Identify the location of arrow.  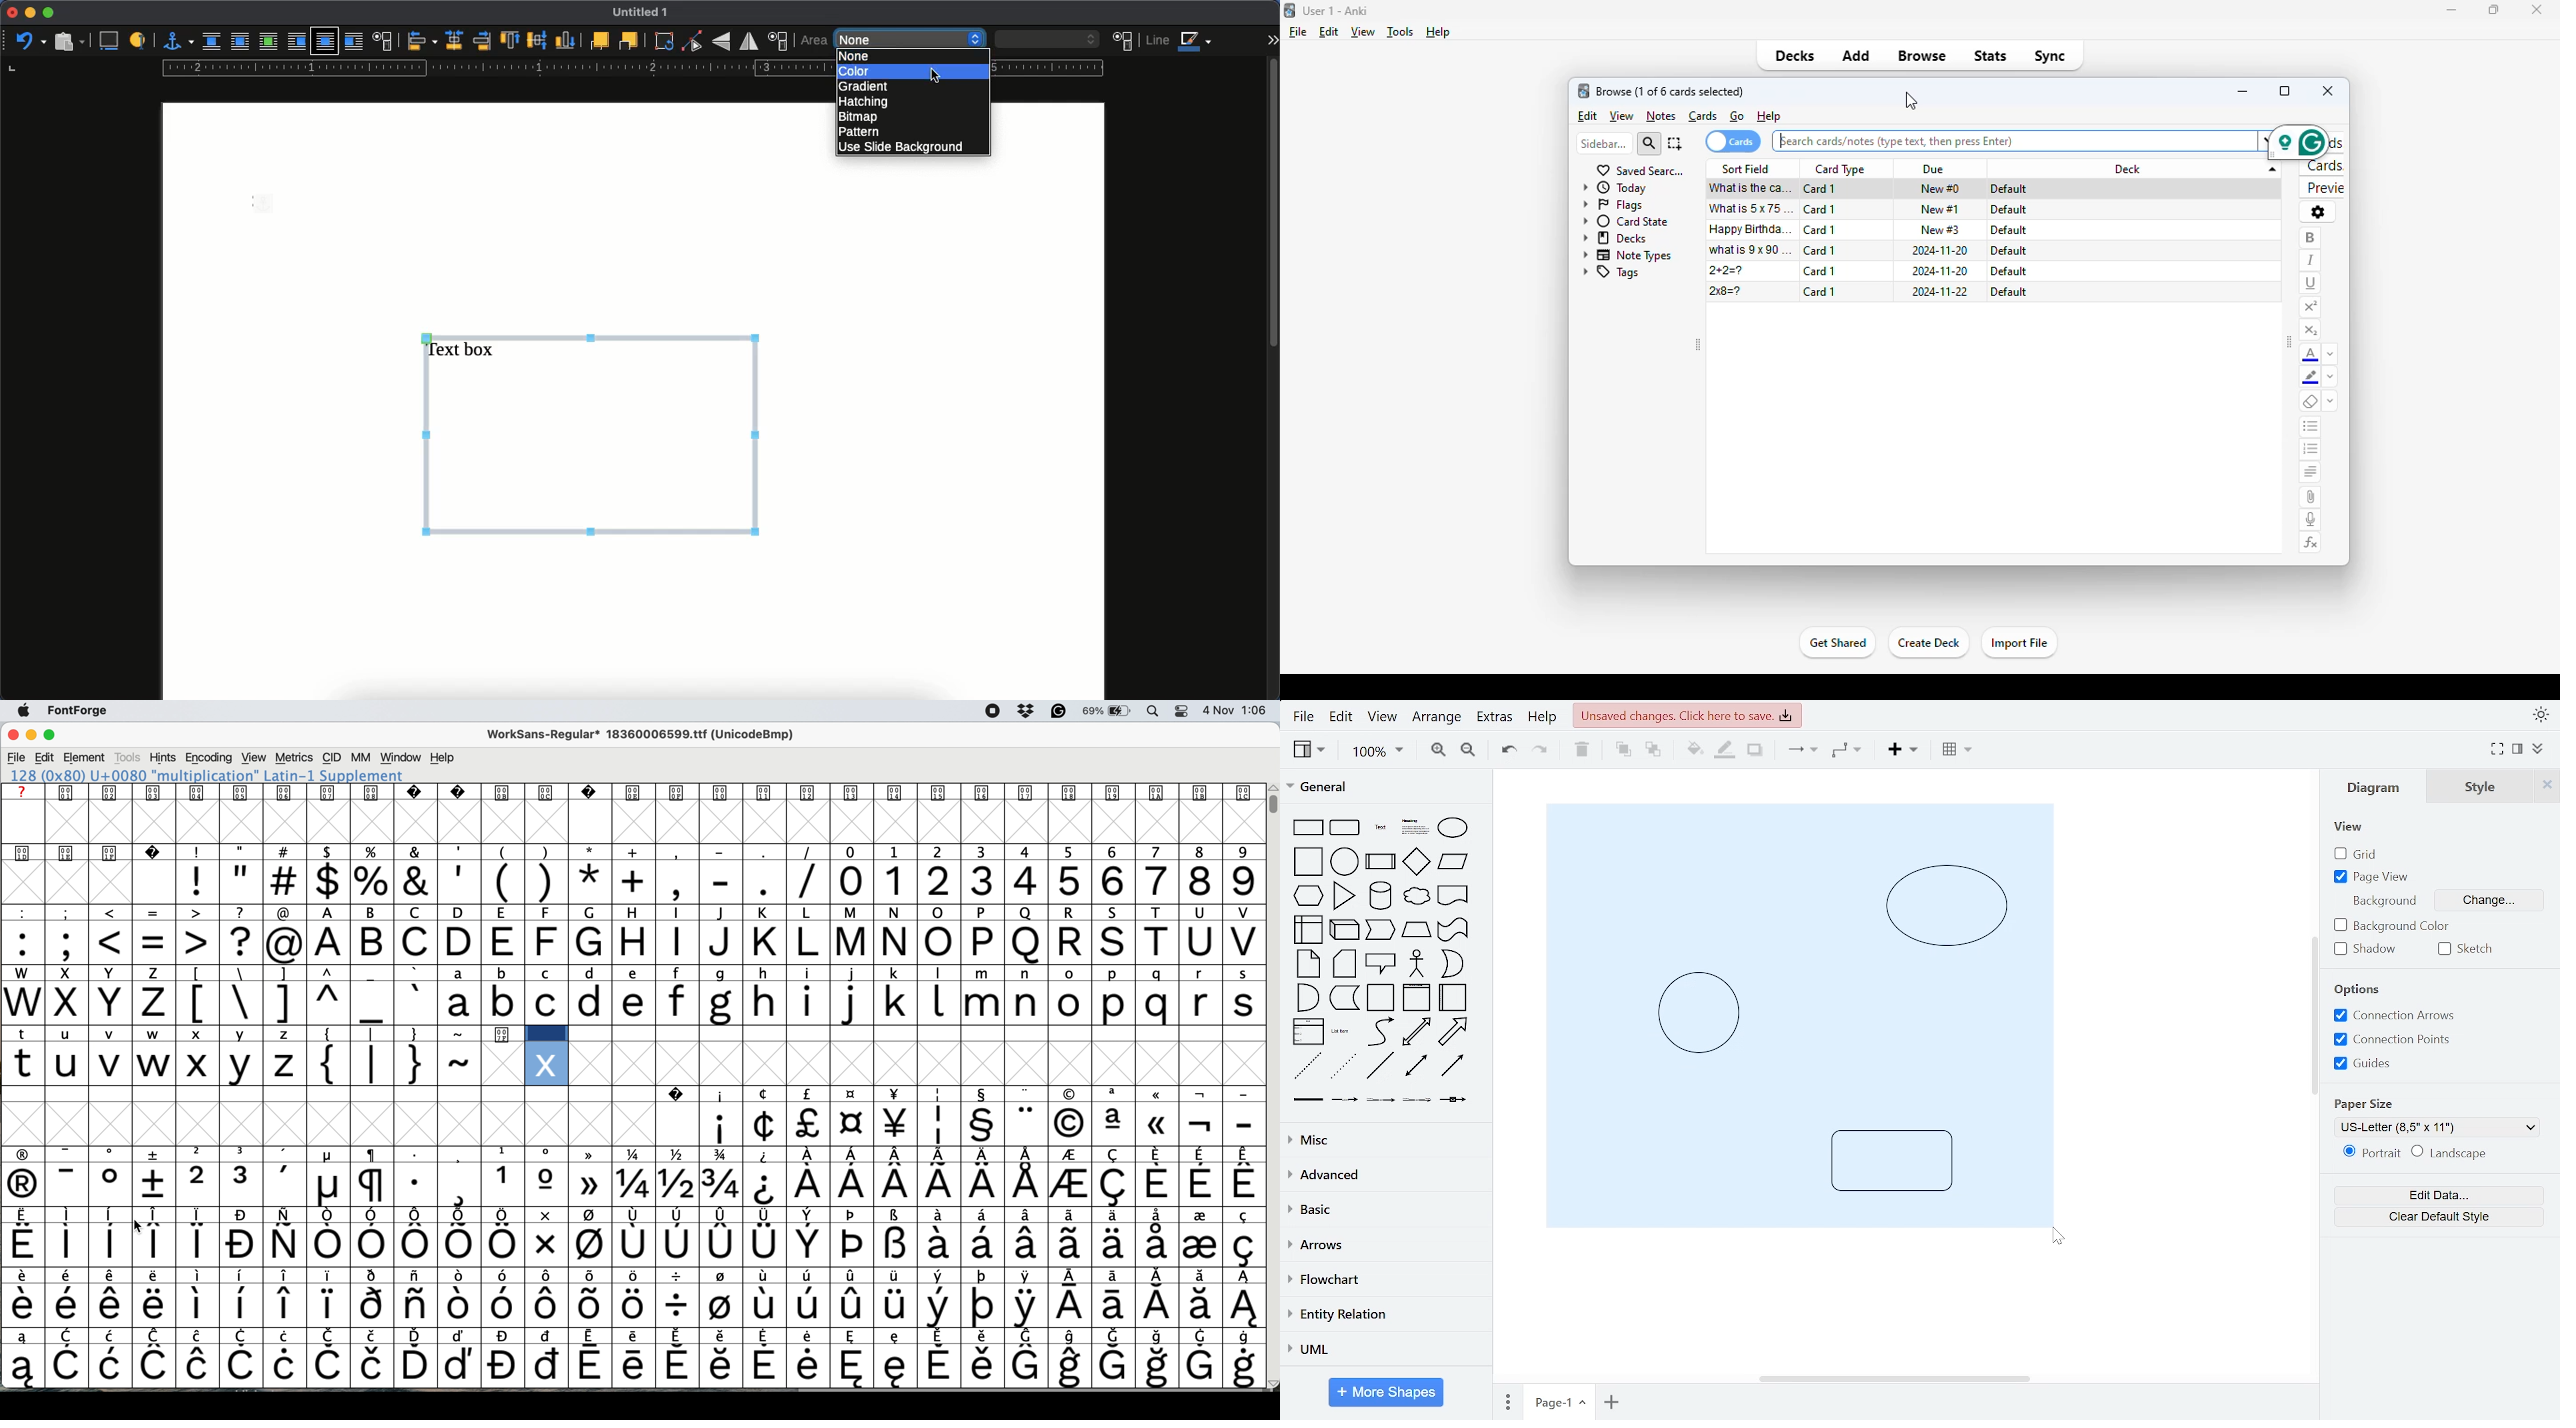
(1454, 1032).